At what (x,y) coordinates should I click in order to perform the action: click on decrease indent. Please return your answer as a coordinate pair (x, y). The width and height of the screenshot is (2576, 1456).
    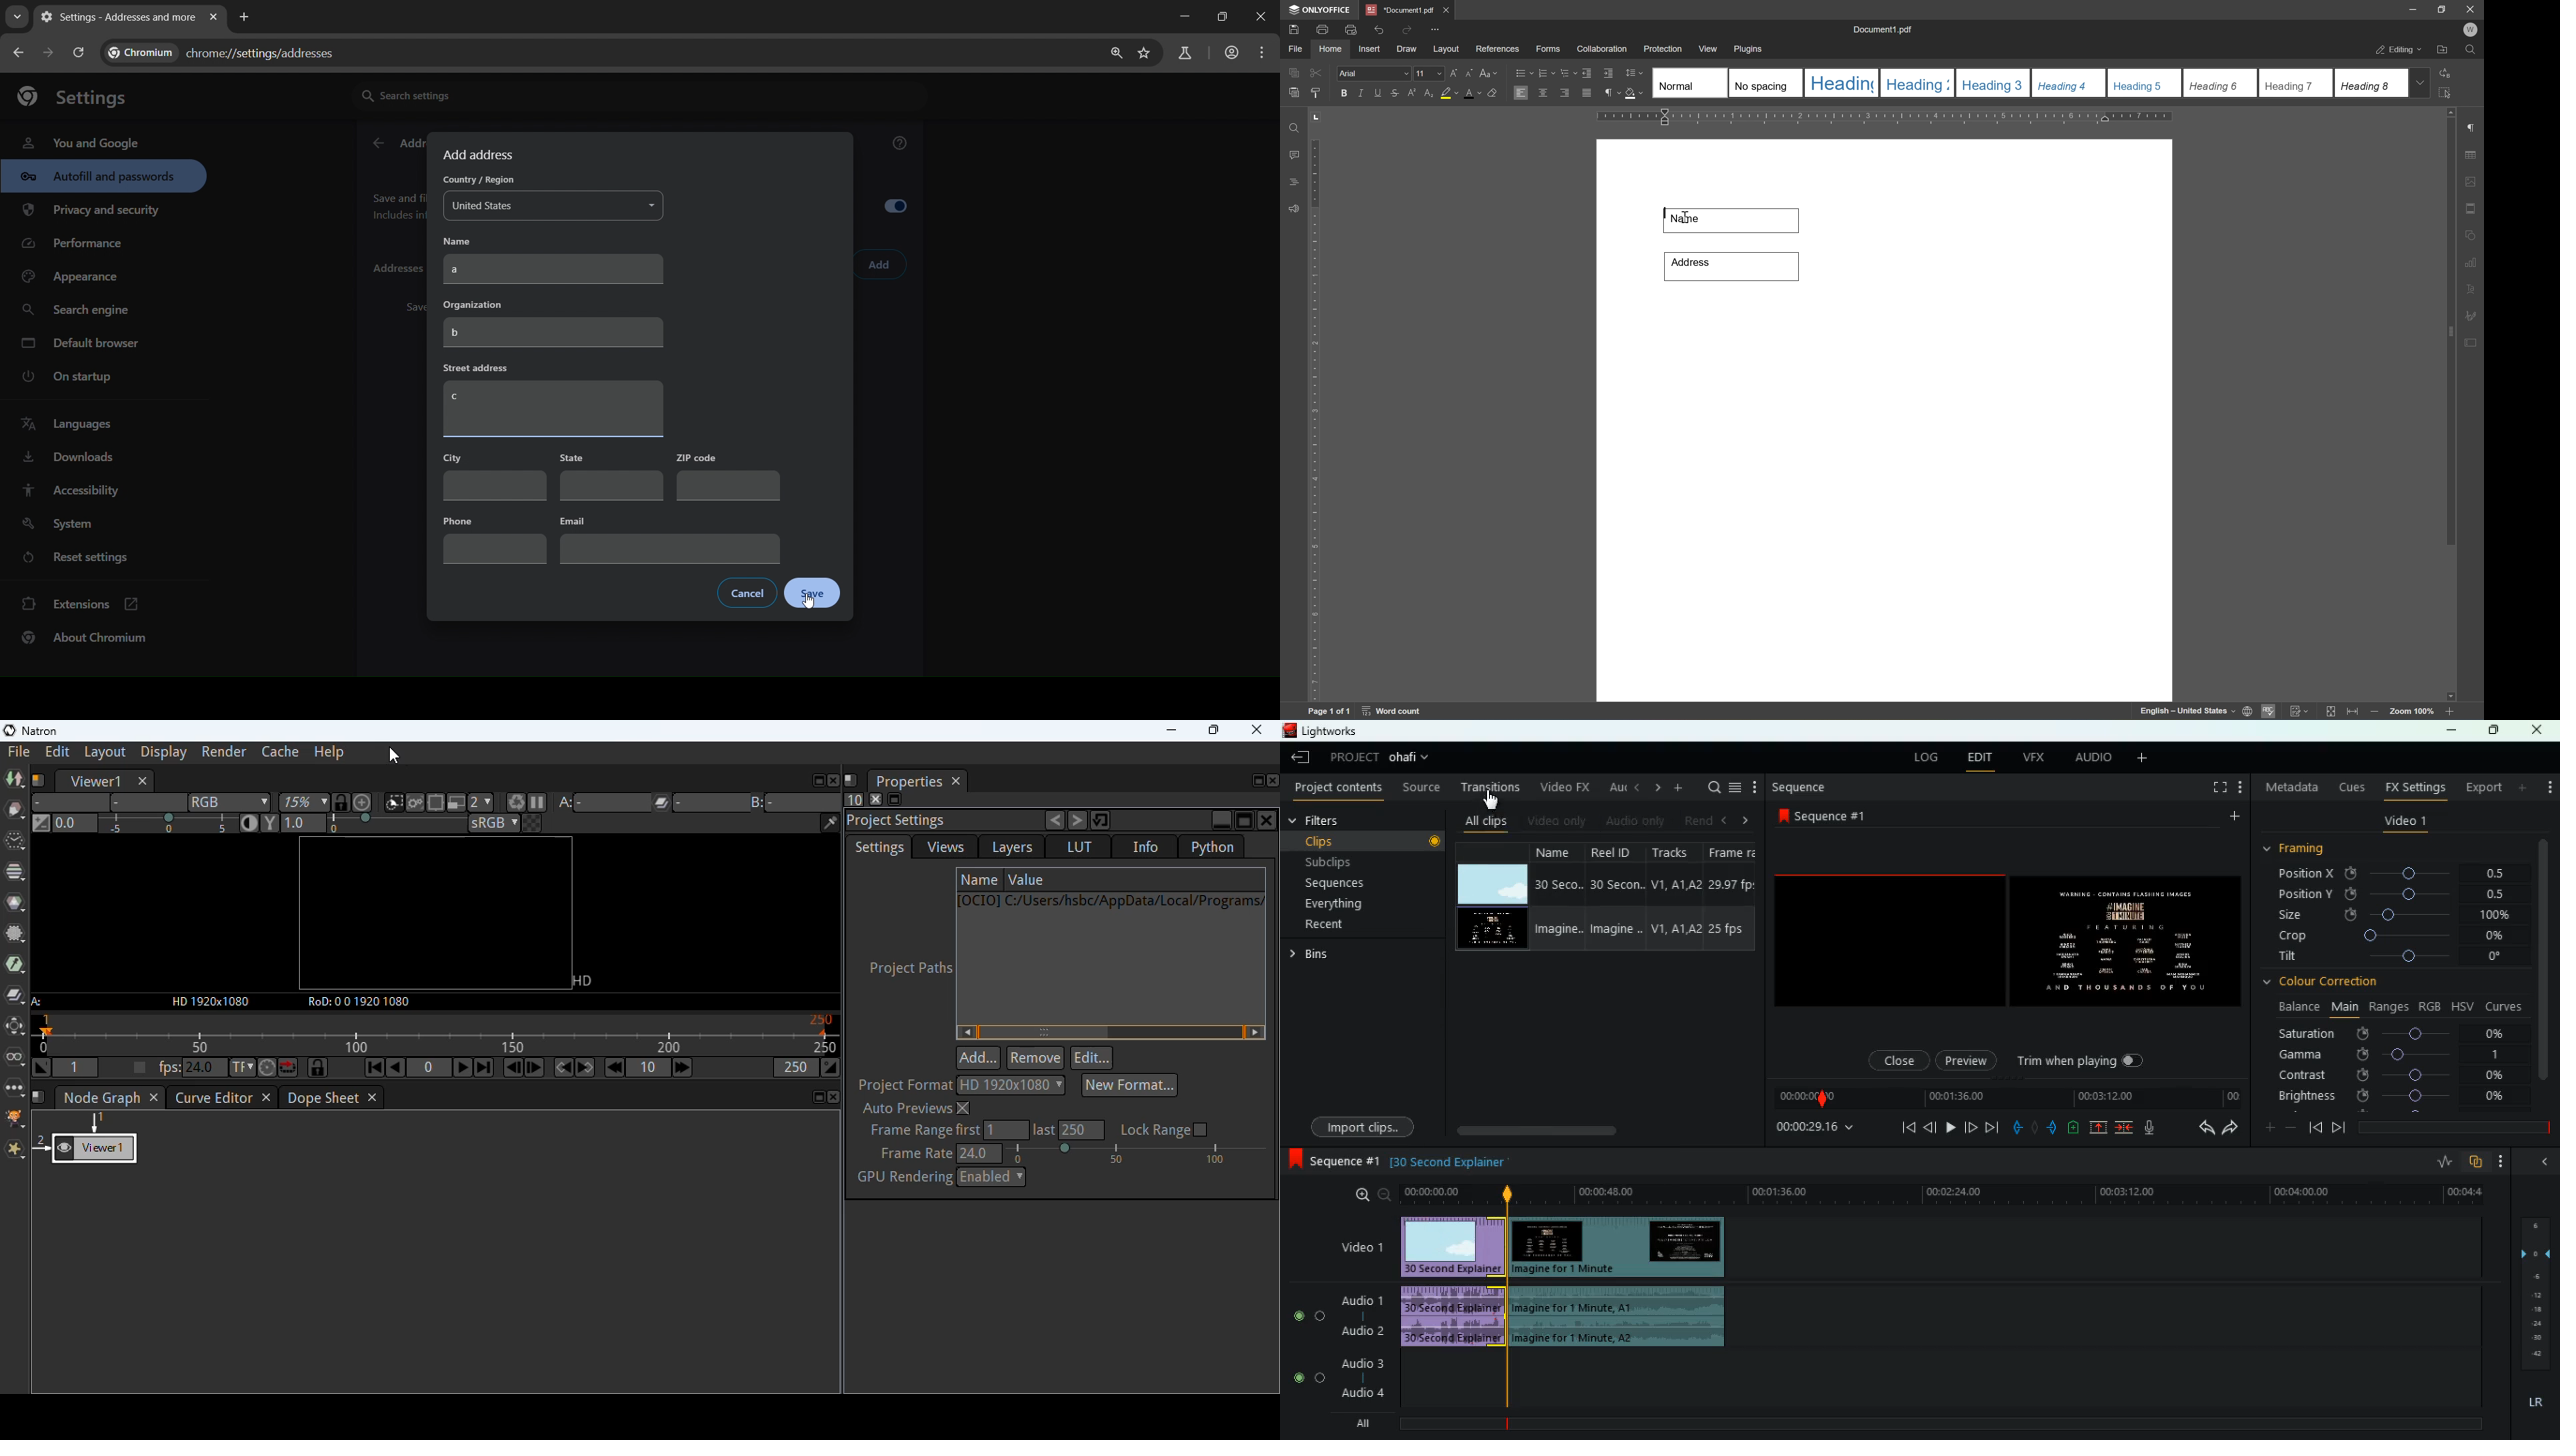
    Looking at the image, I should click on (1587, 72).